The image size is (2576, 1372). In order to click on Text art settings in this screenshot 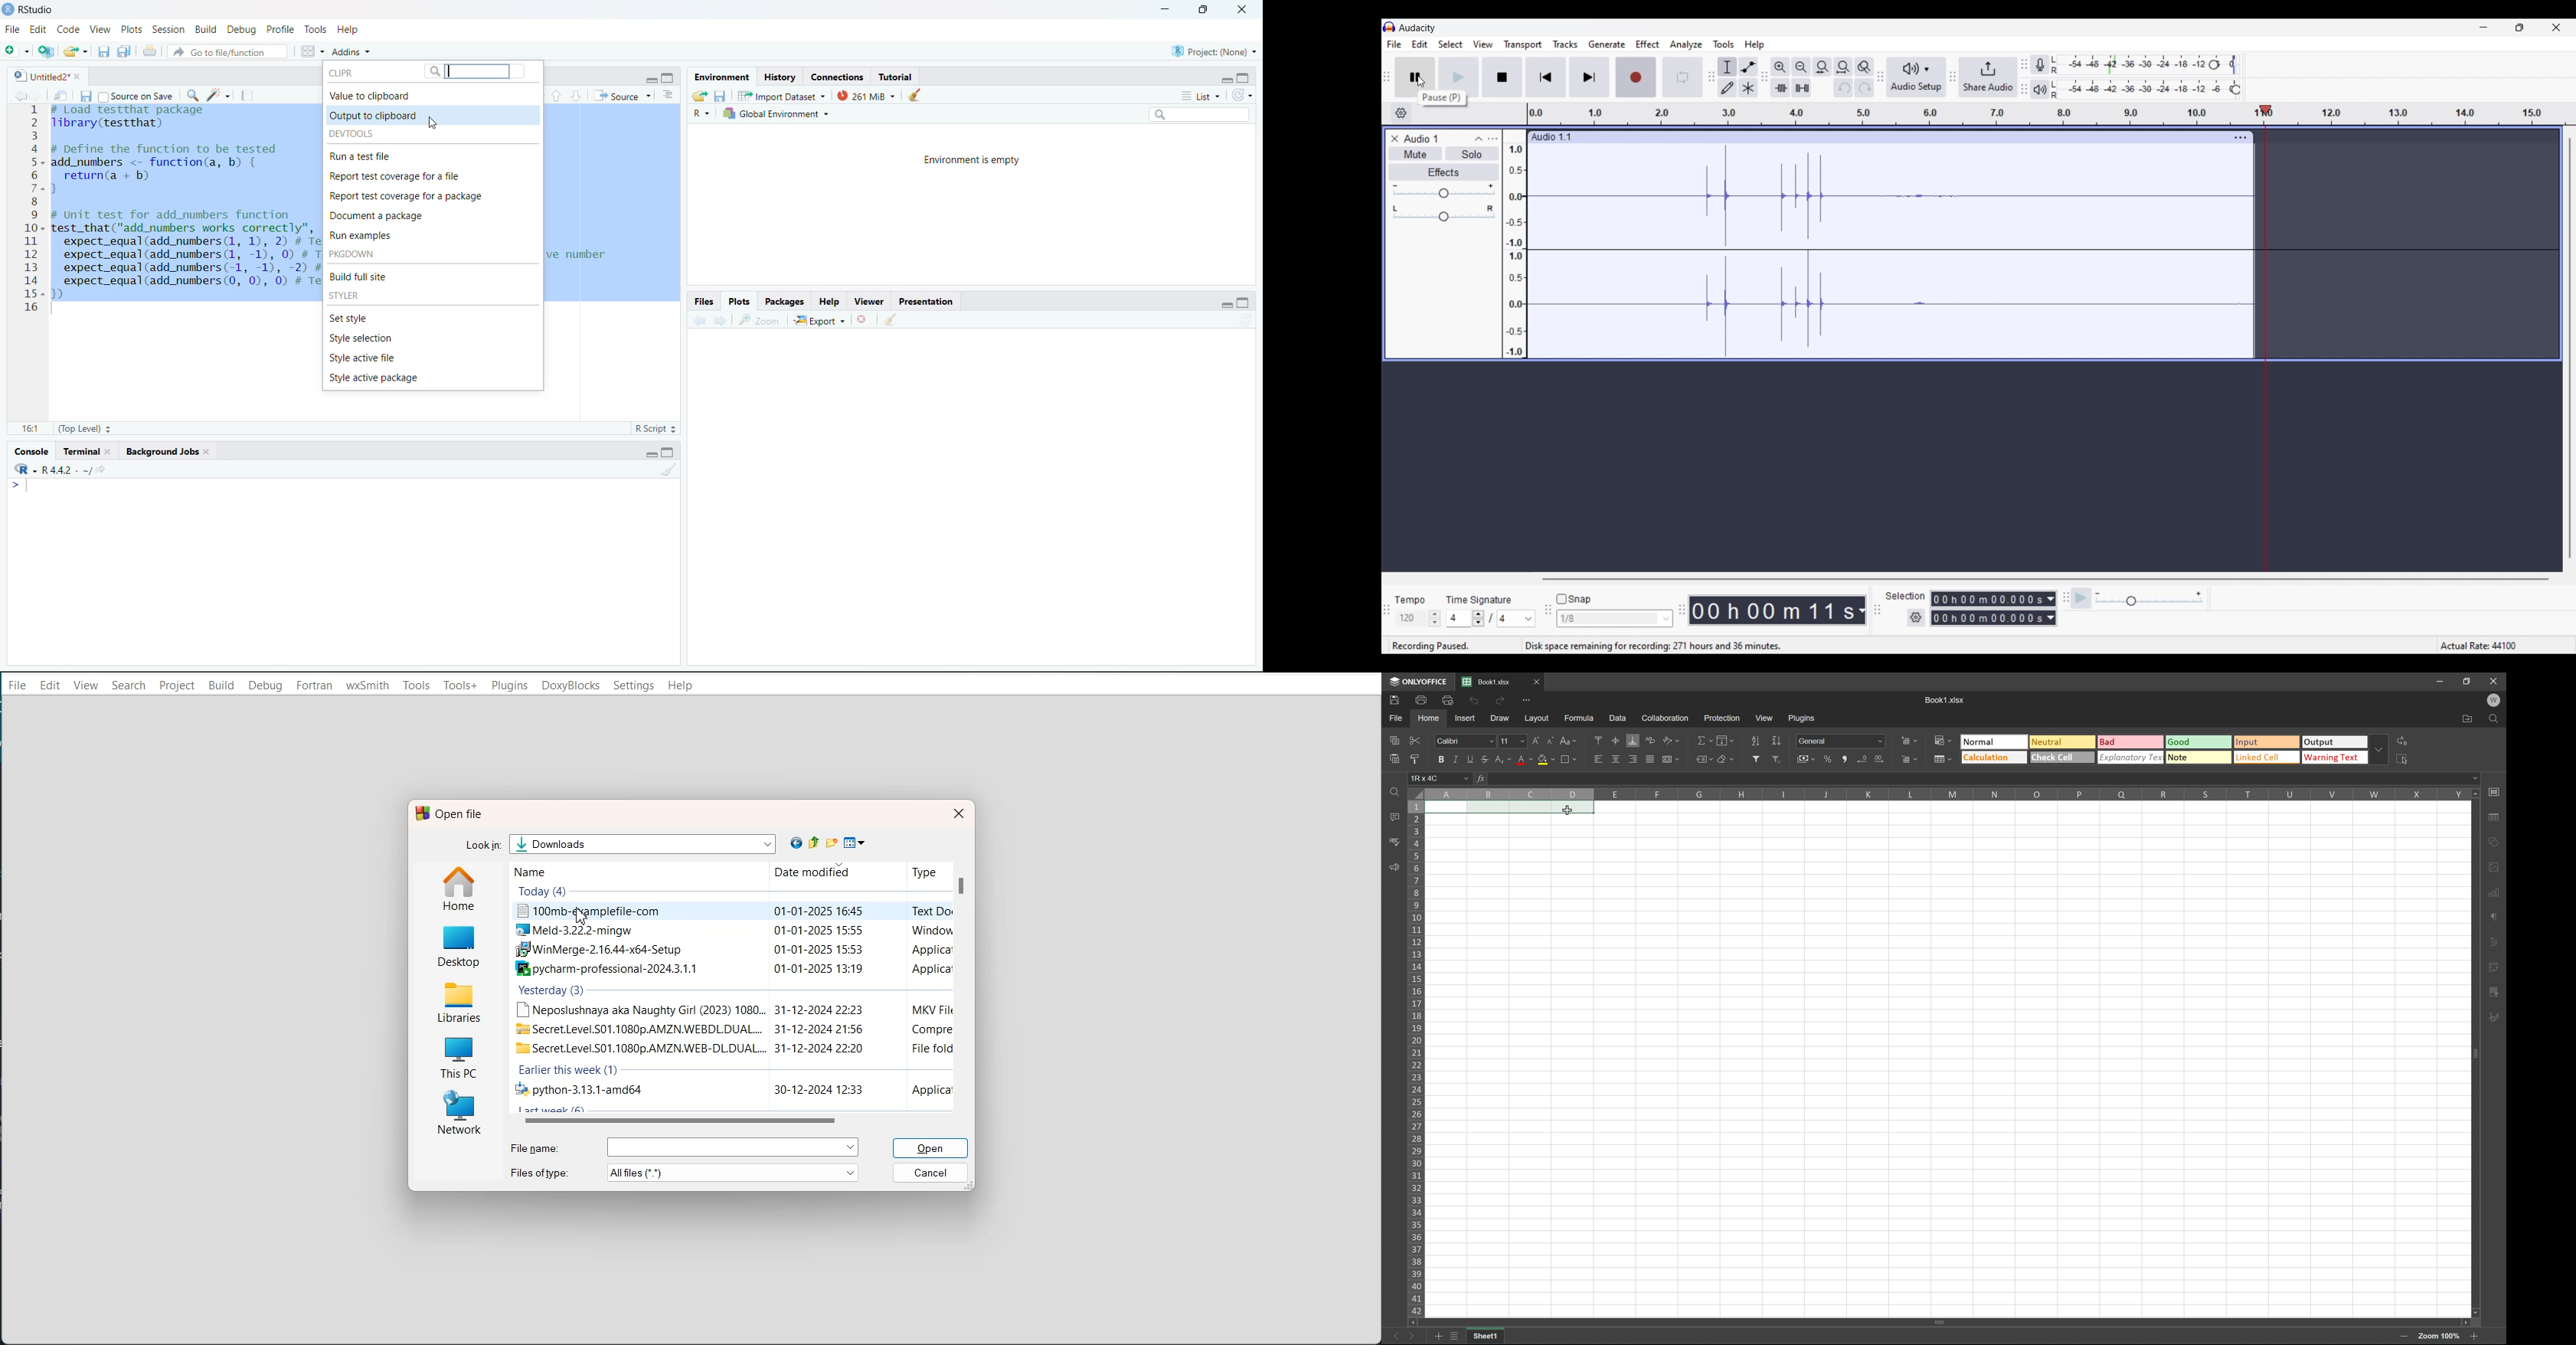, I will do `click(2493, 943)`.